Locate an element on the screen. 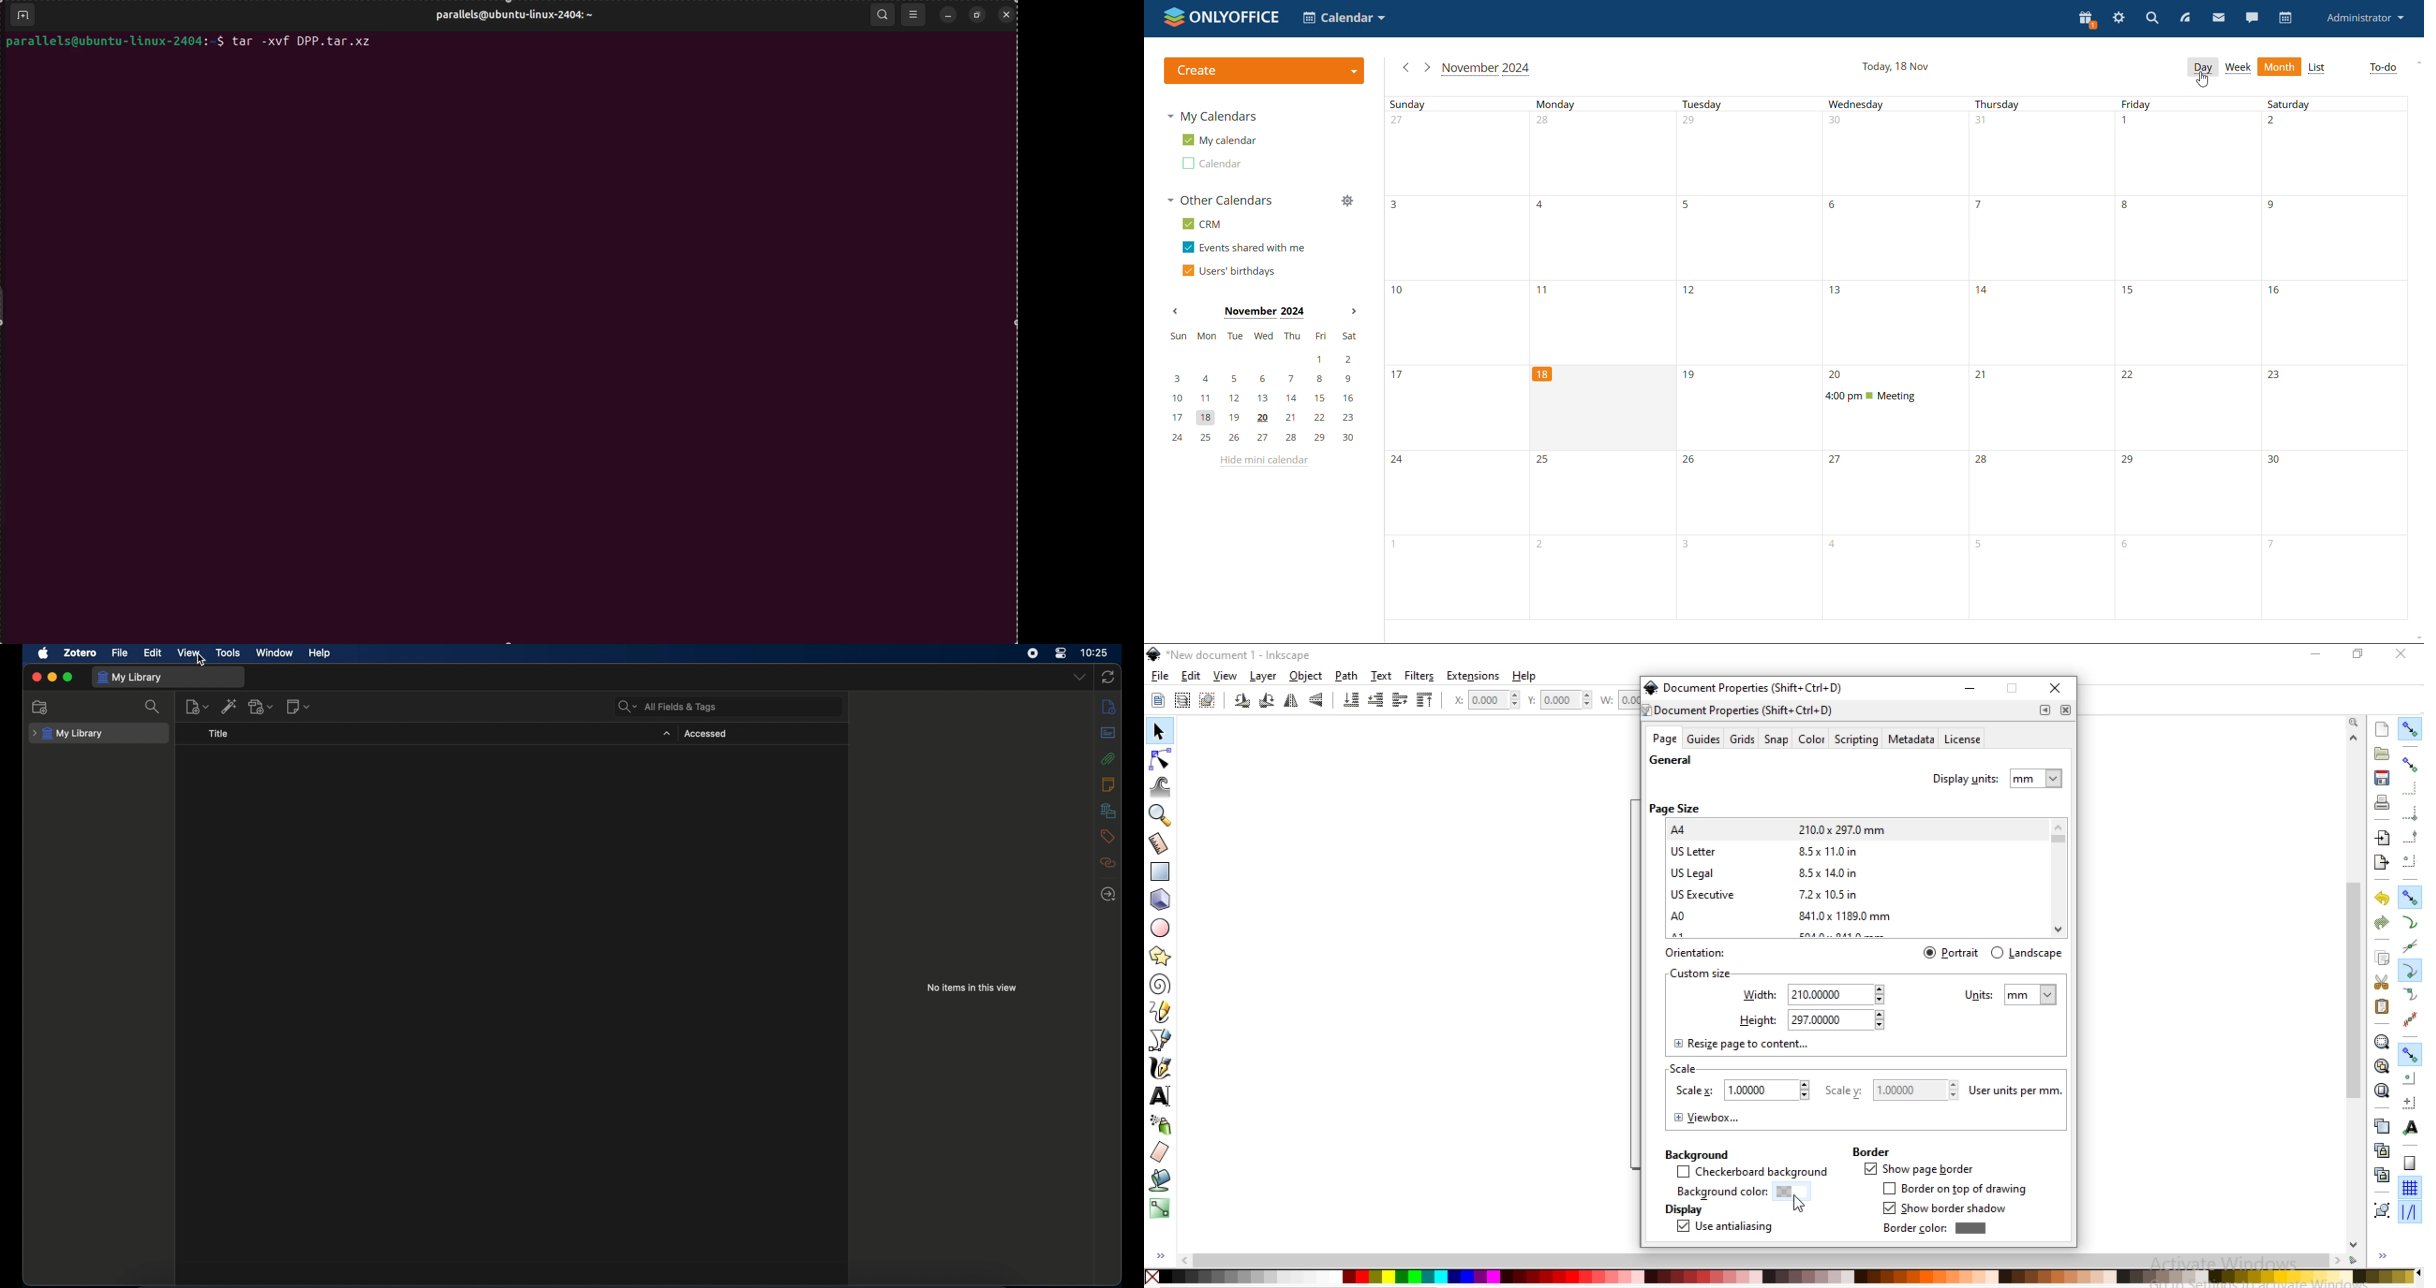  guides is located at coordinates (1704, 739).